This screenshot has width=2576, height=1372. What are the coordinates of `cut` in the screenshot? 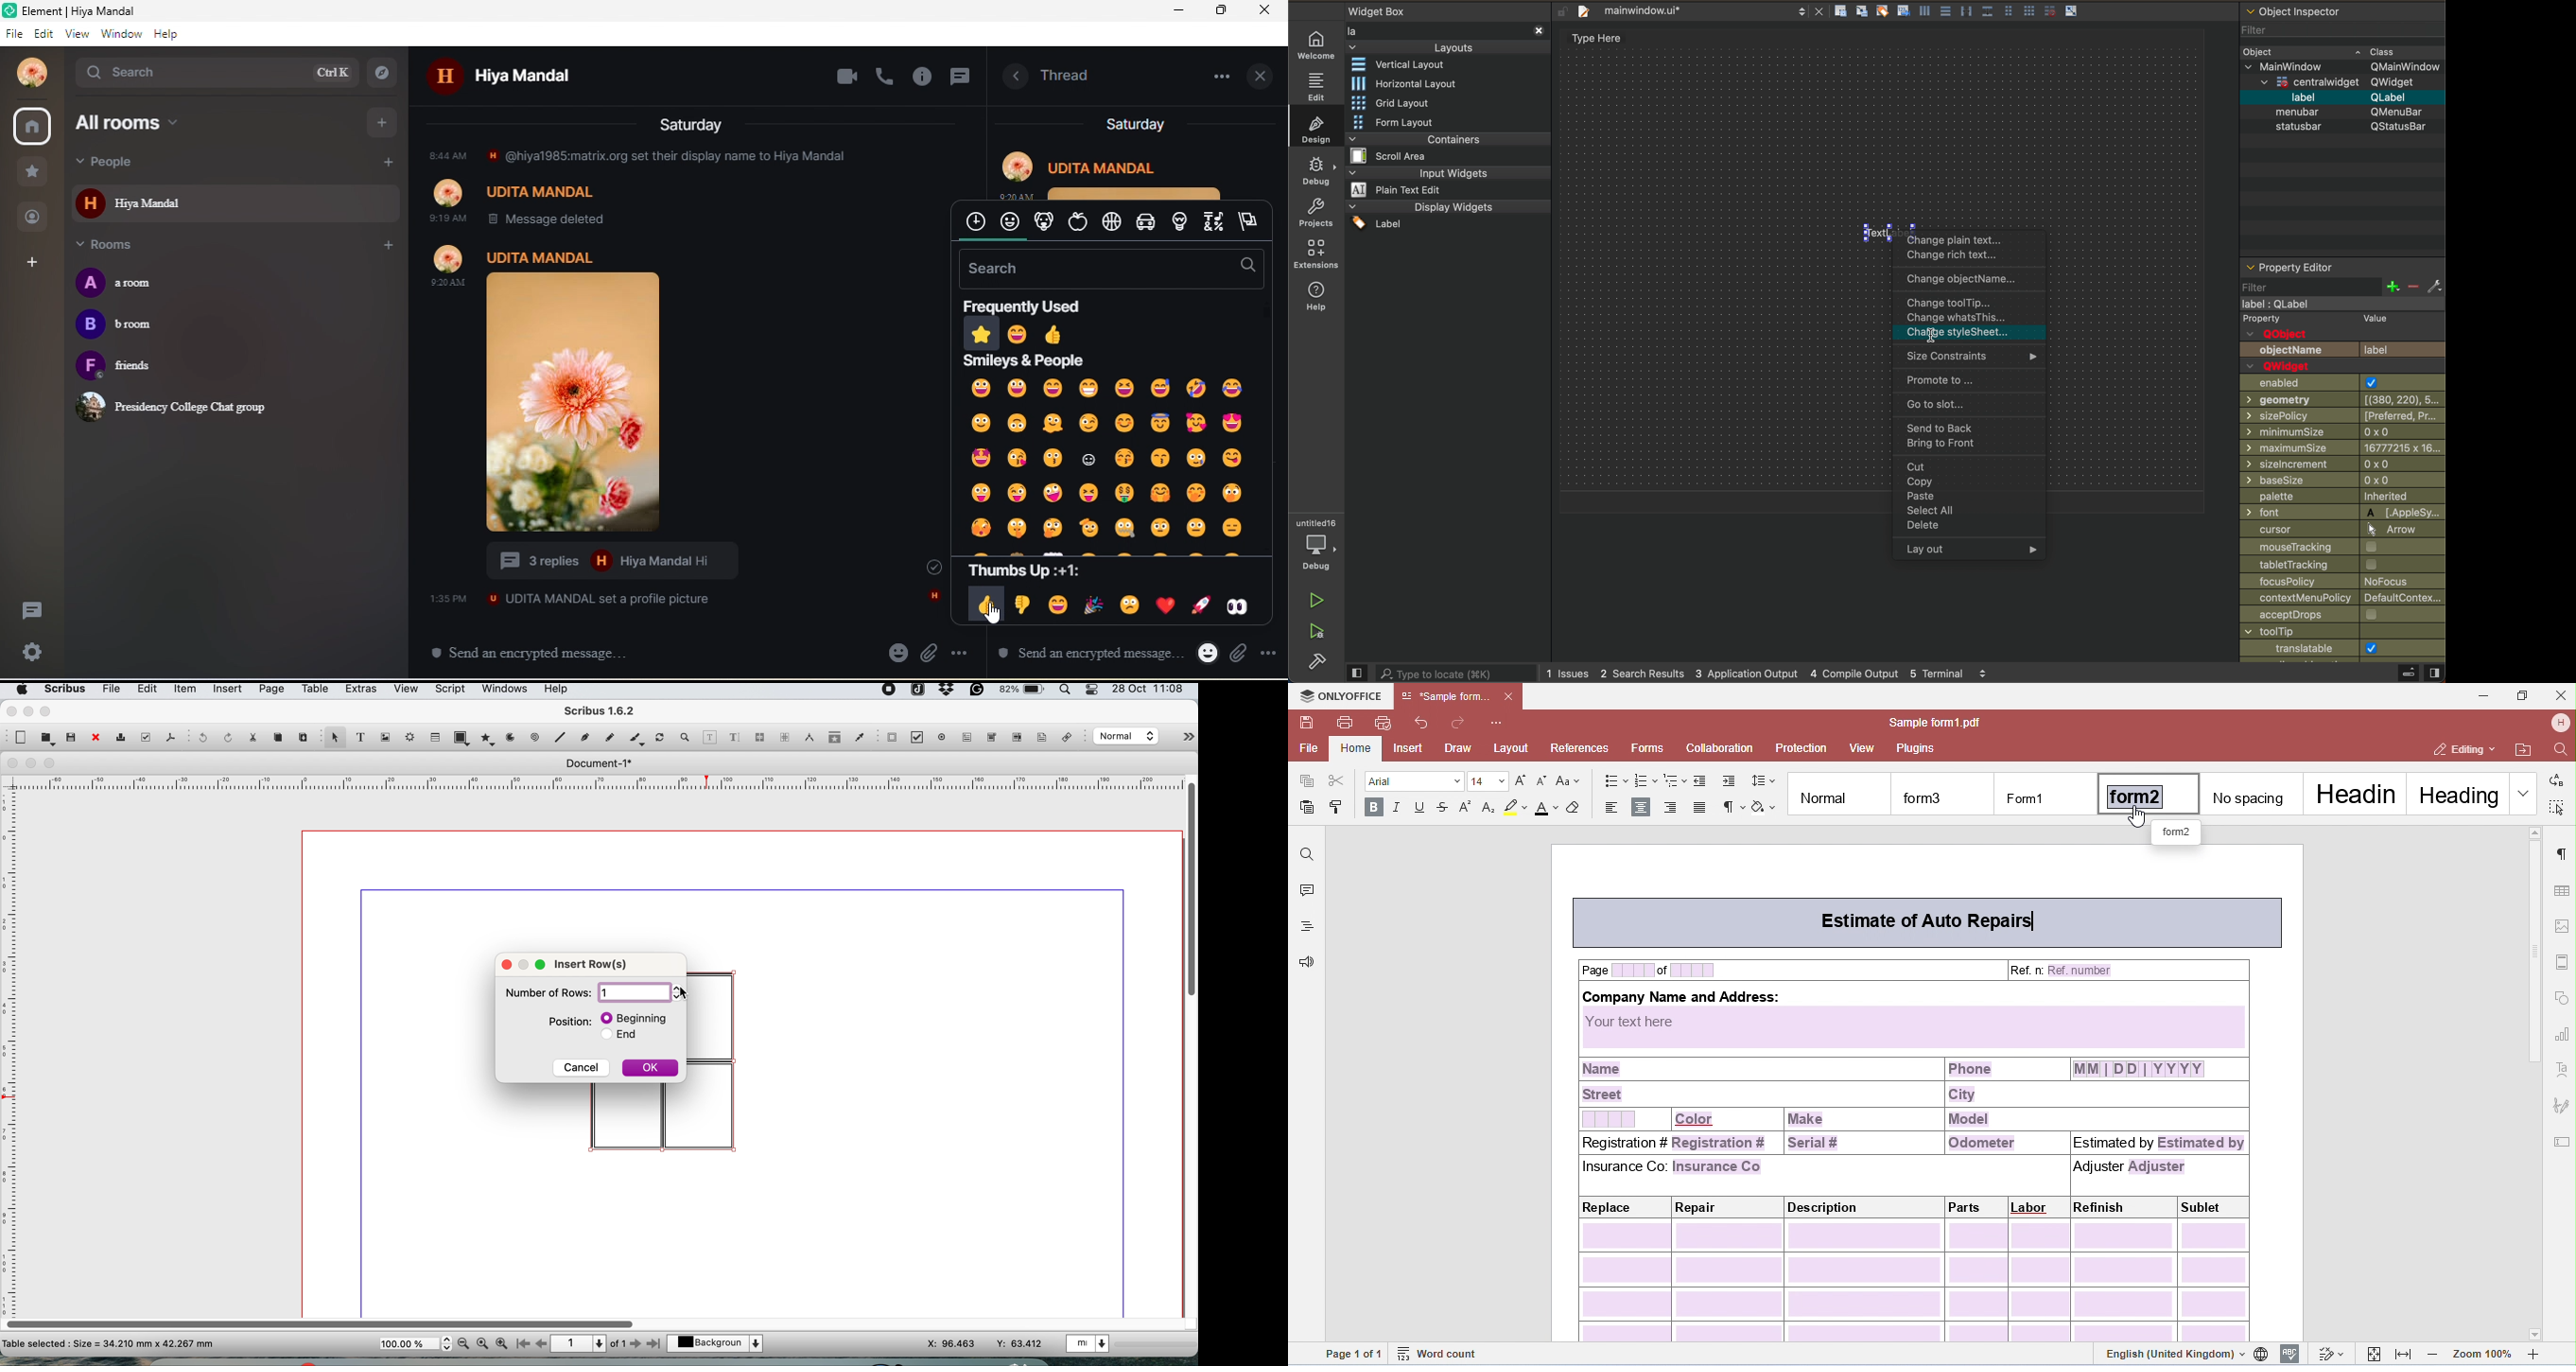 It's located at (1968, 467).